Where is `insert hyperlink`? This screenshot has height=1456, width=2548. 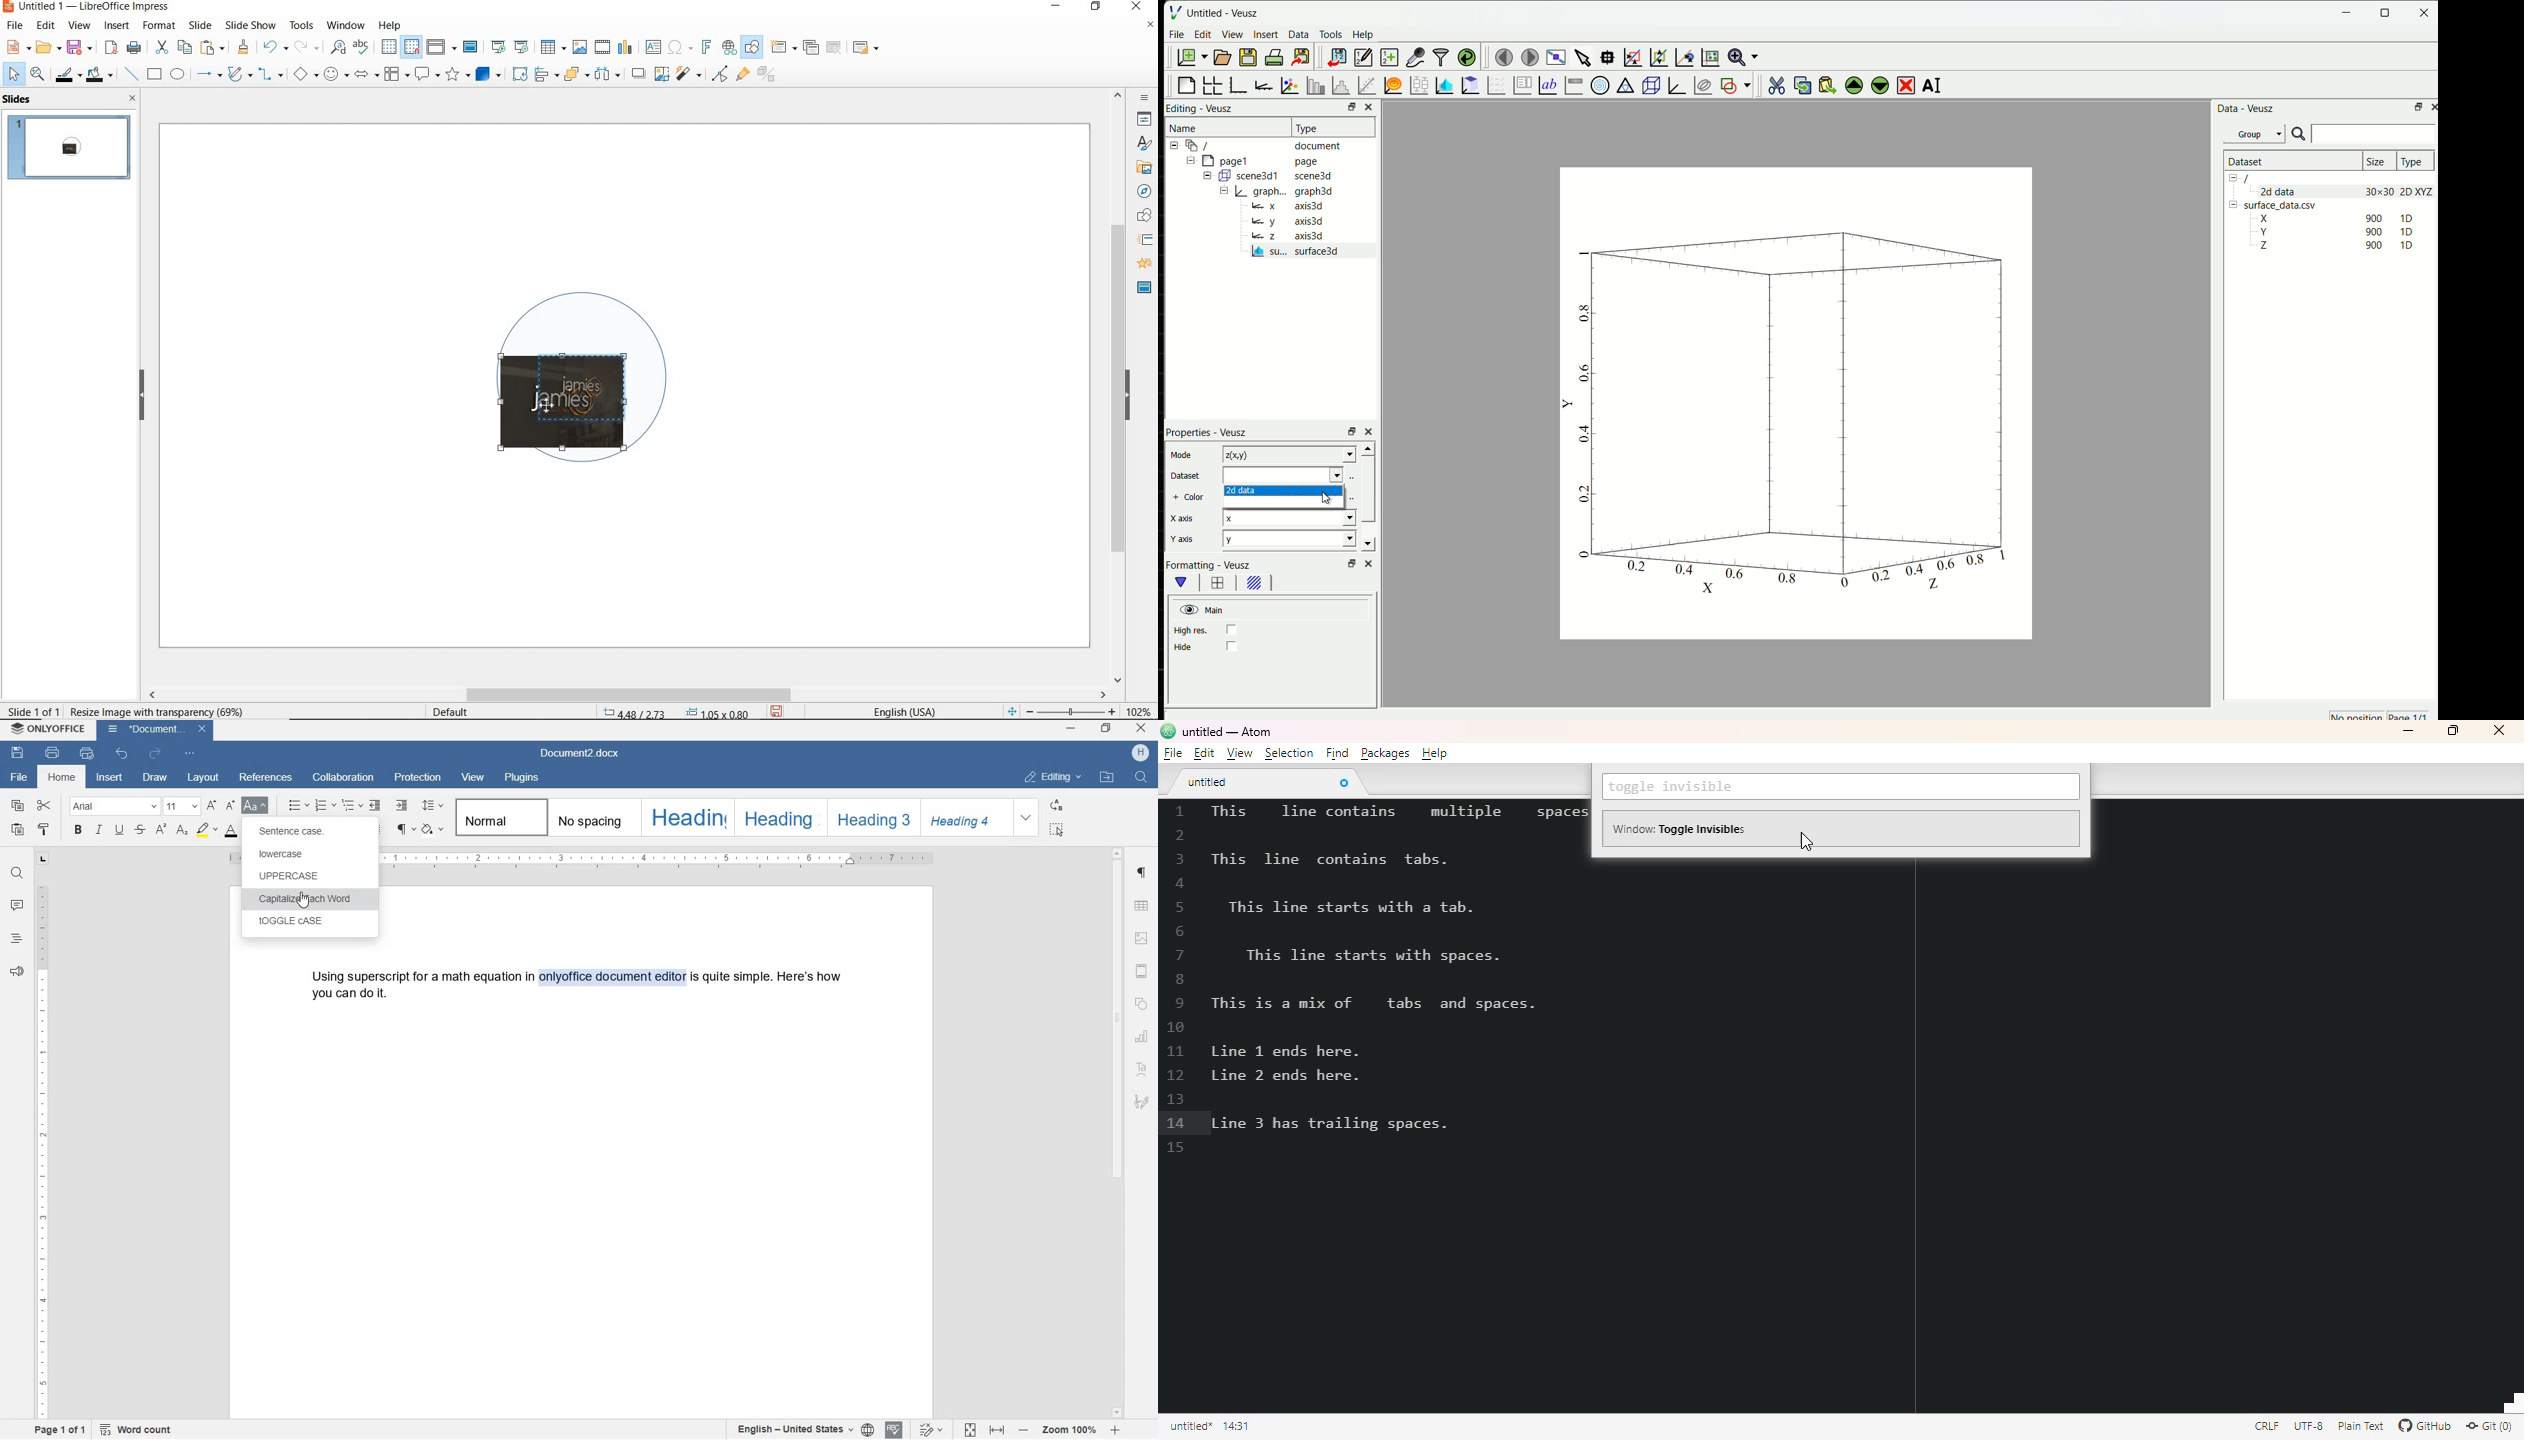
insert hyperlink is located at coordinates (730, 48).